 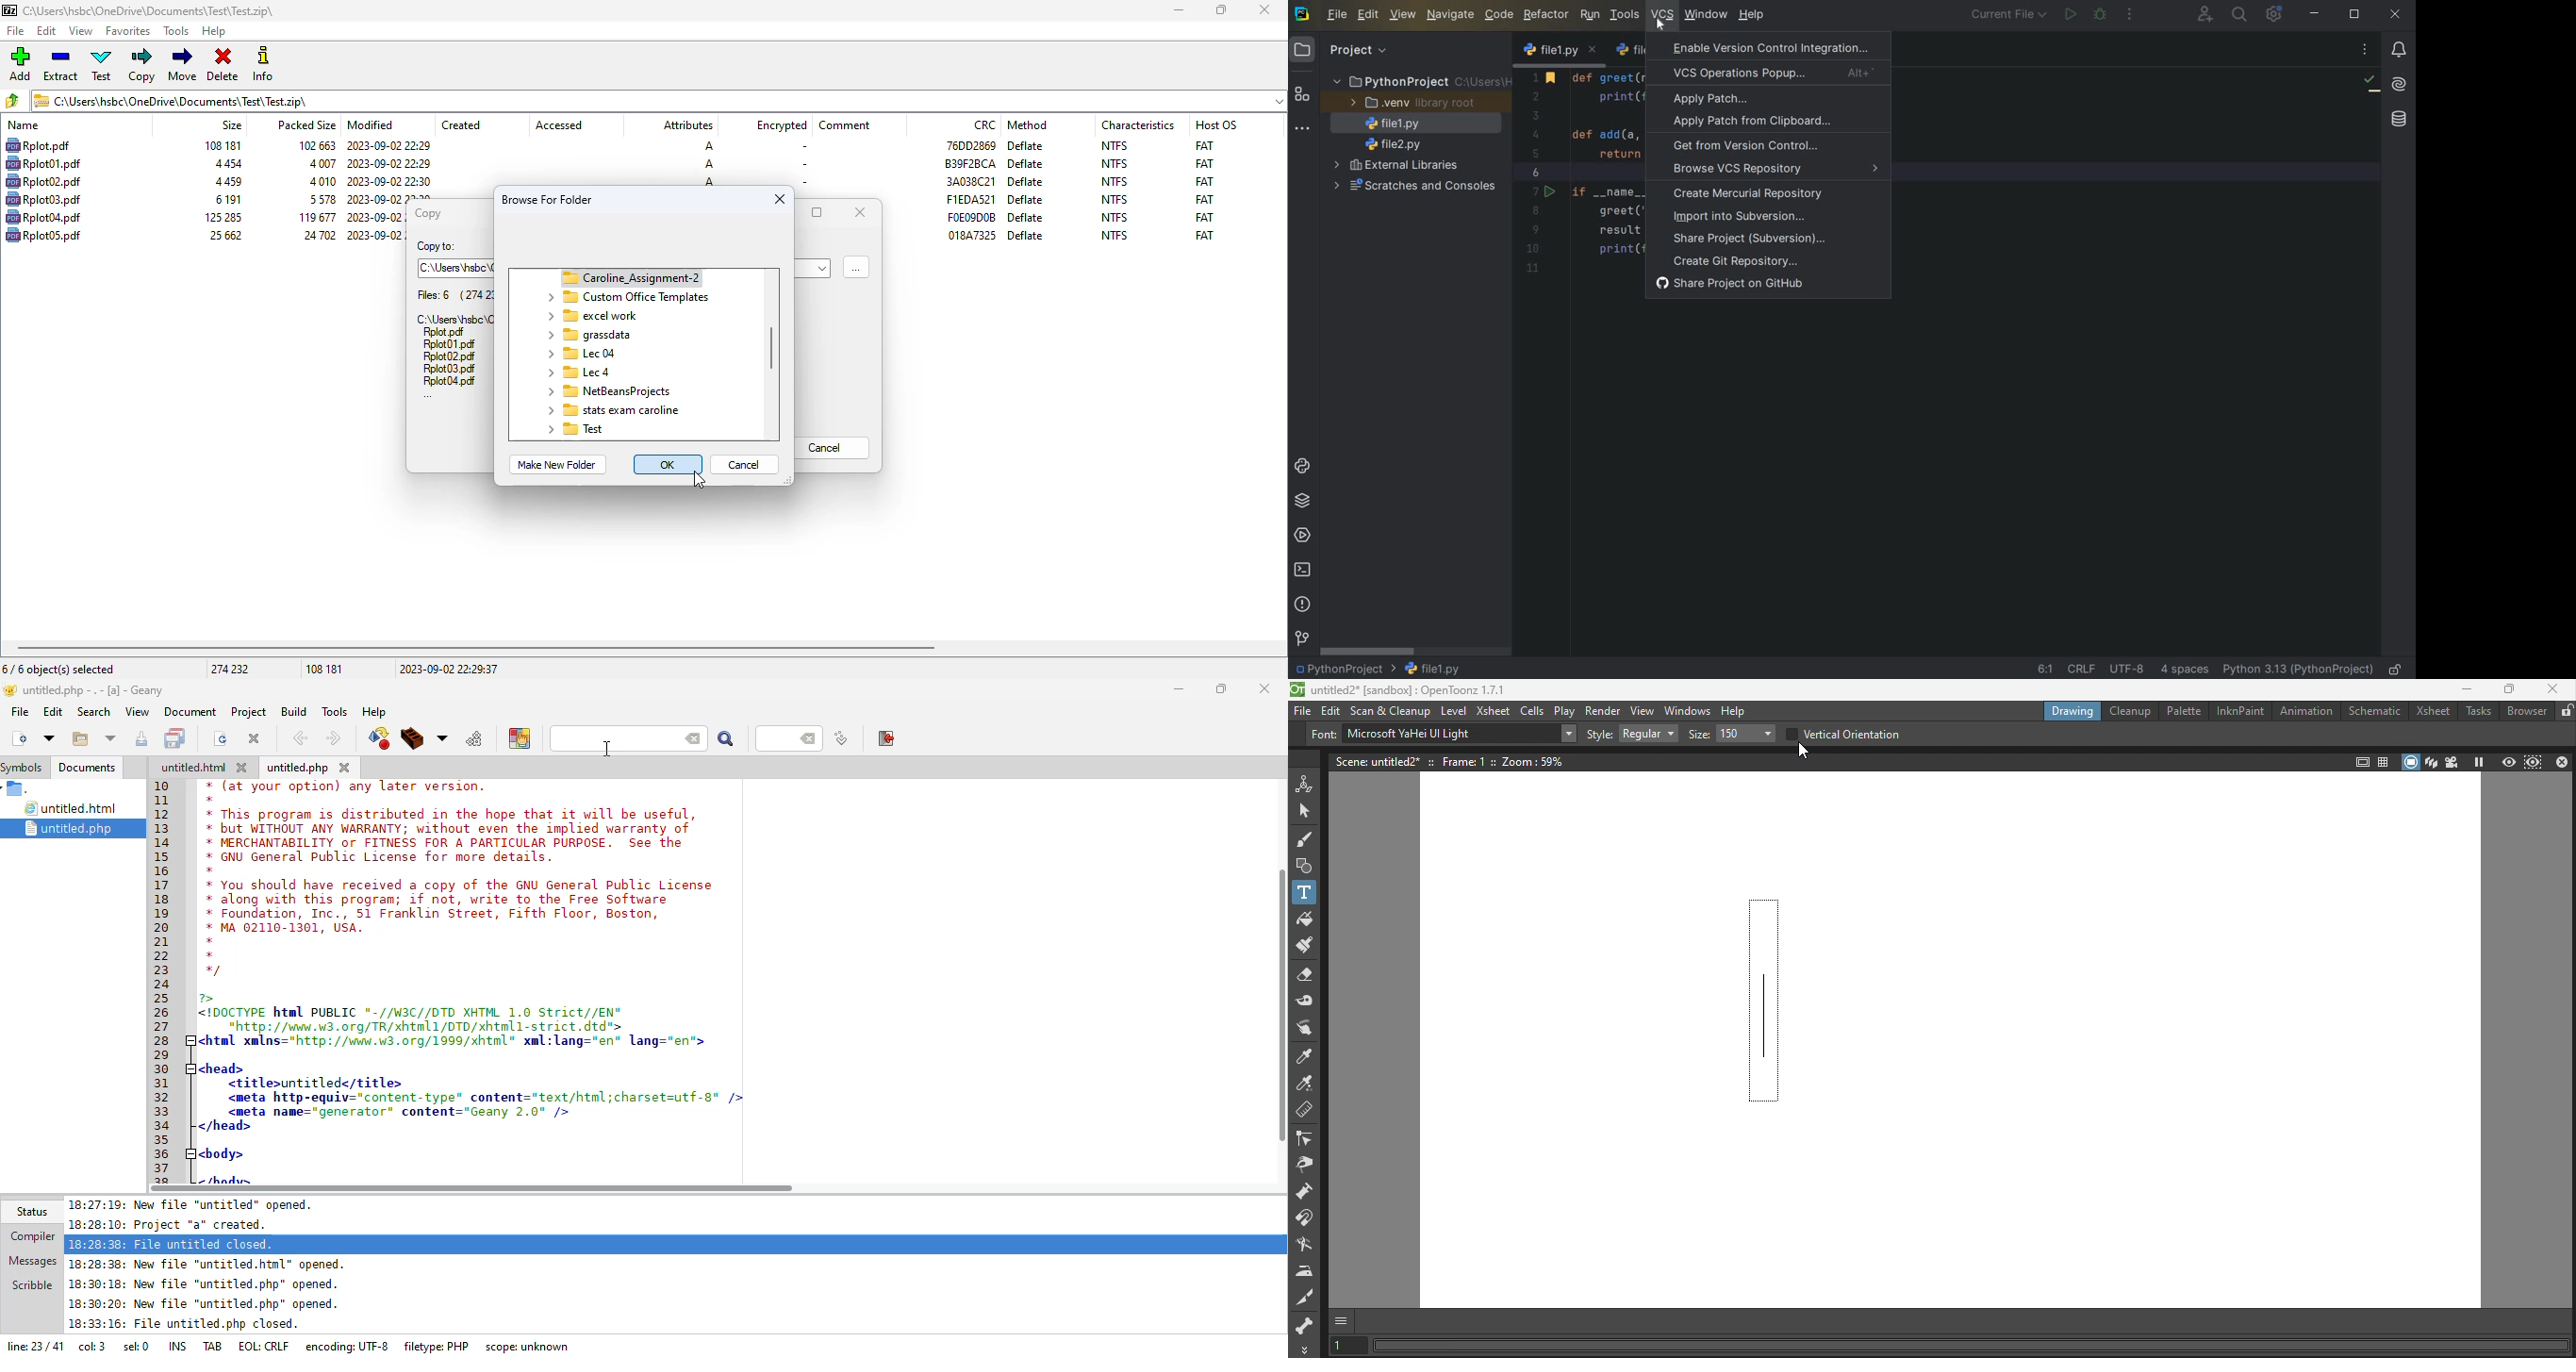 I want to click on GUI Show/Hide, so click(x=1343, y=1320).